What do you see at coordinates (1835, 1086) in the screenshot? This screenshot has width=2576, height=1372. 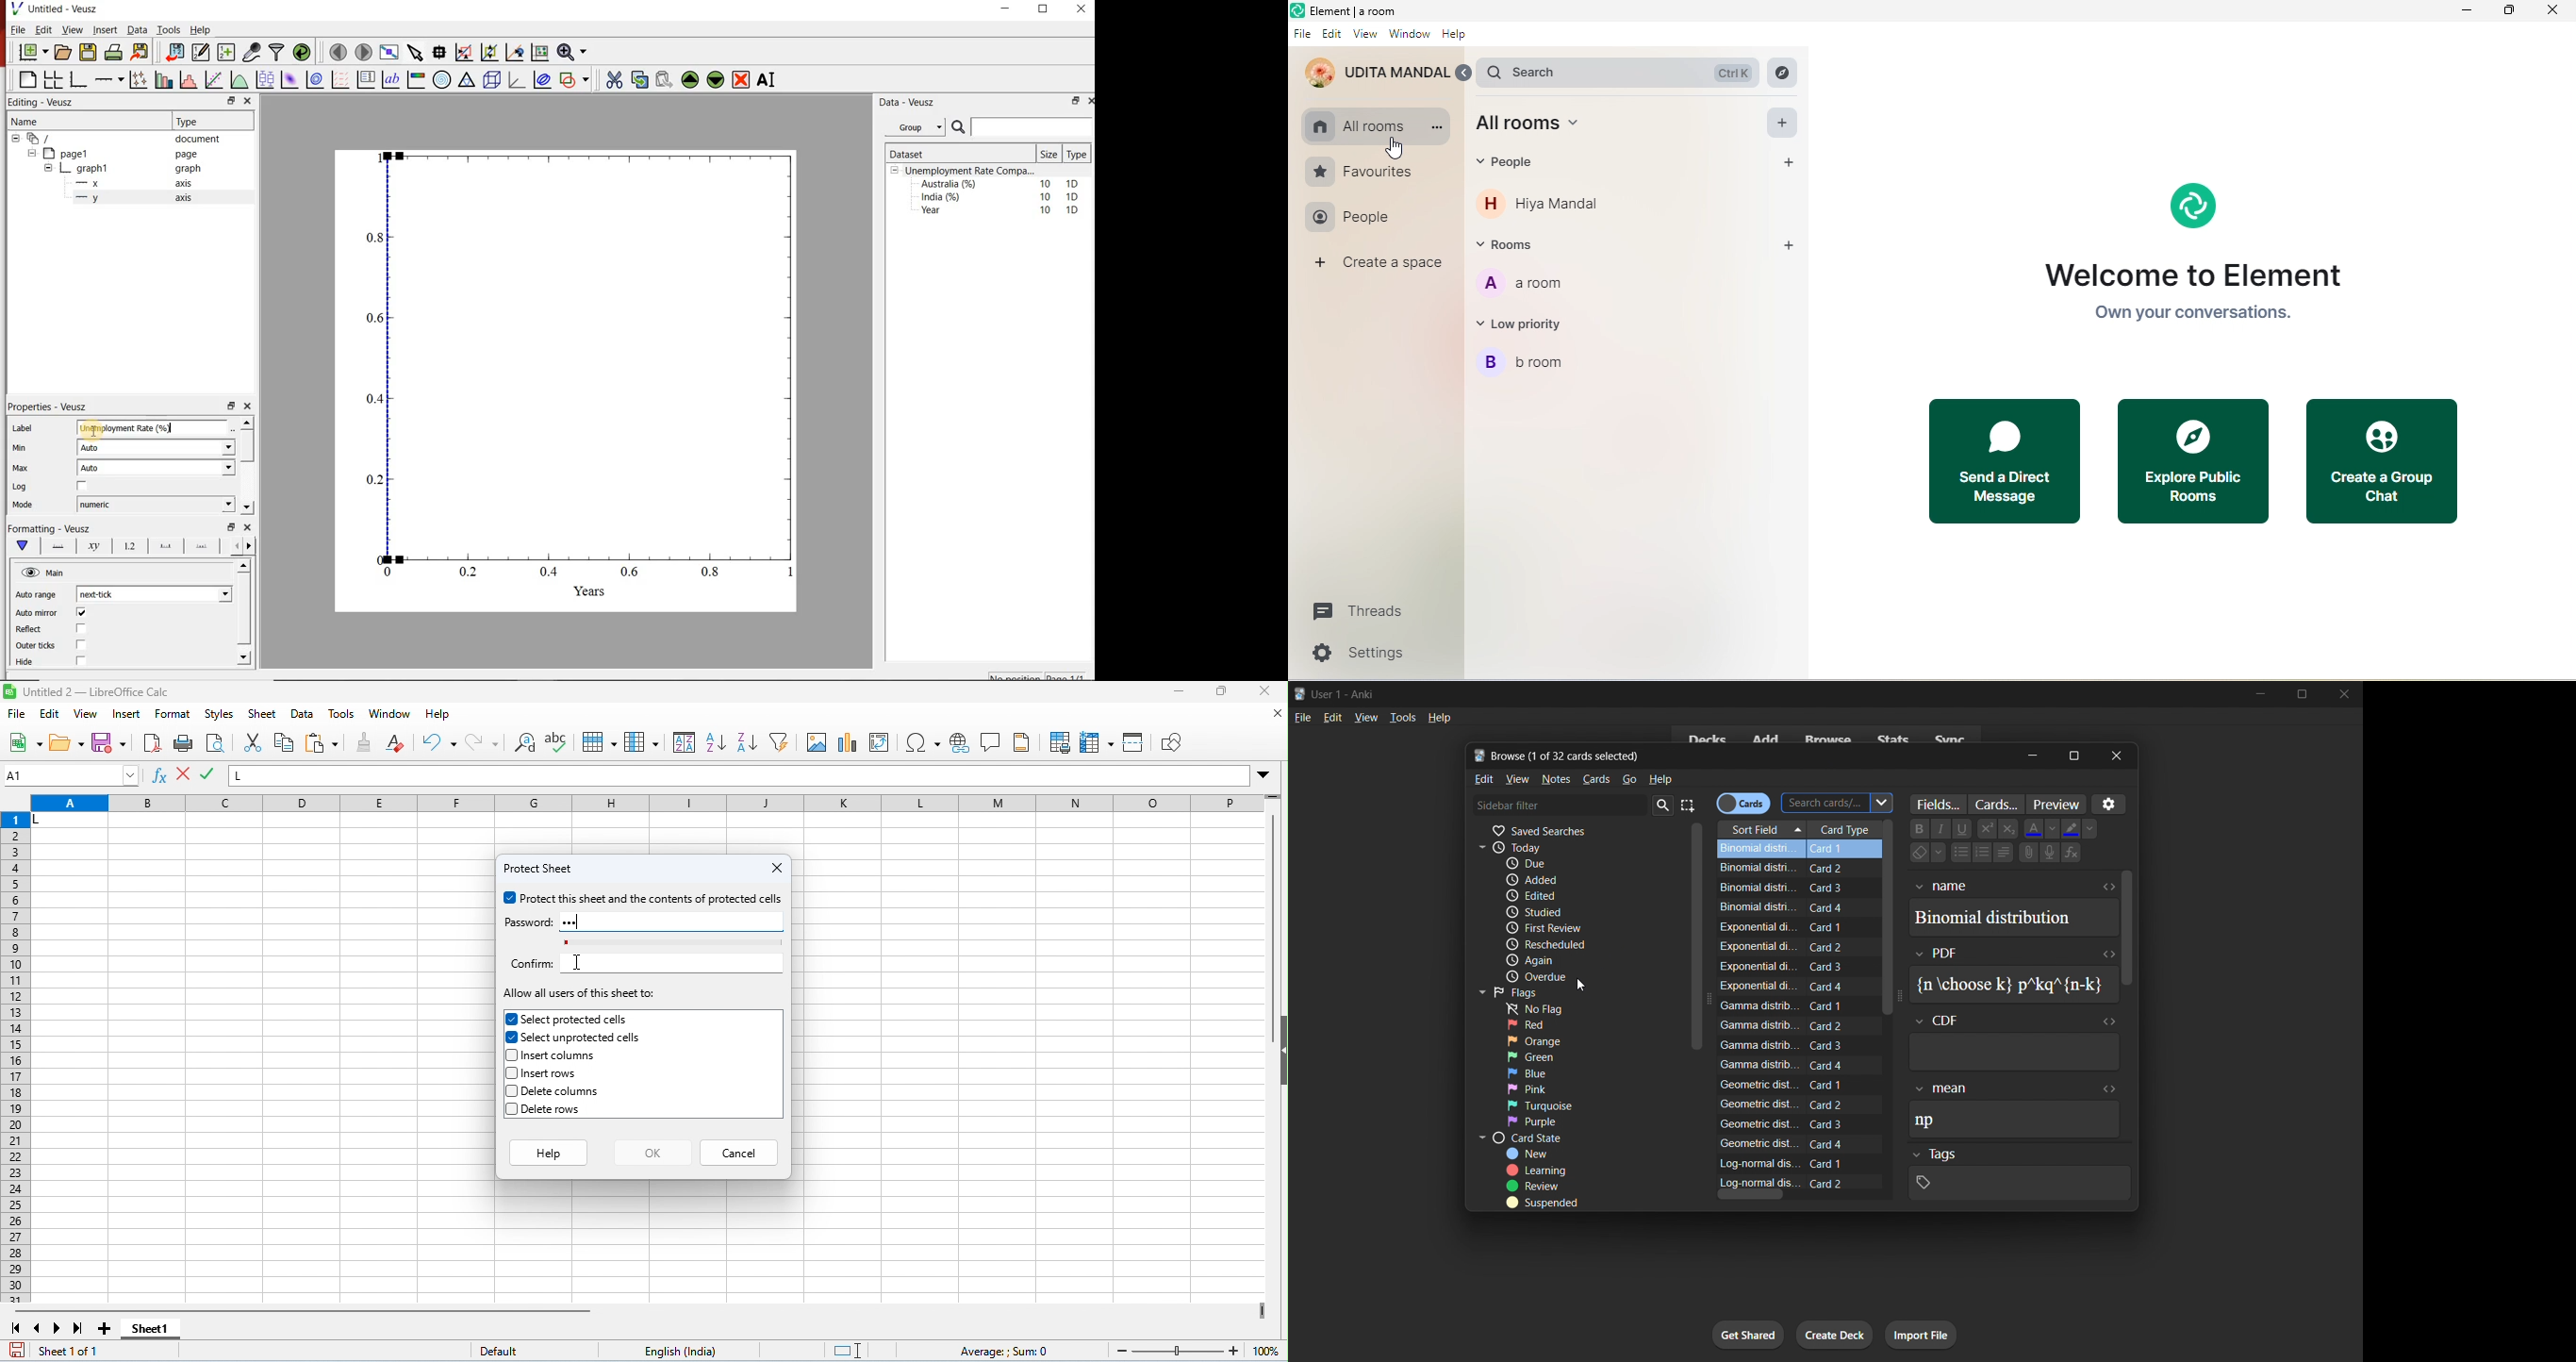 I see `Card 1` at bounding box center [1835, 1086].